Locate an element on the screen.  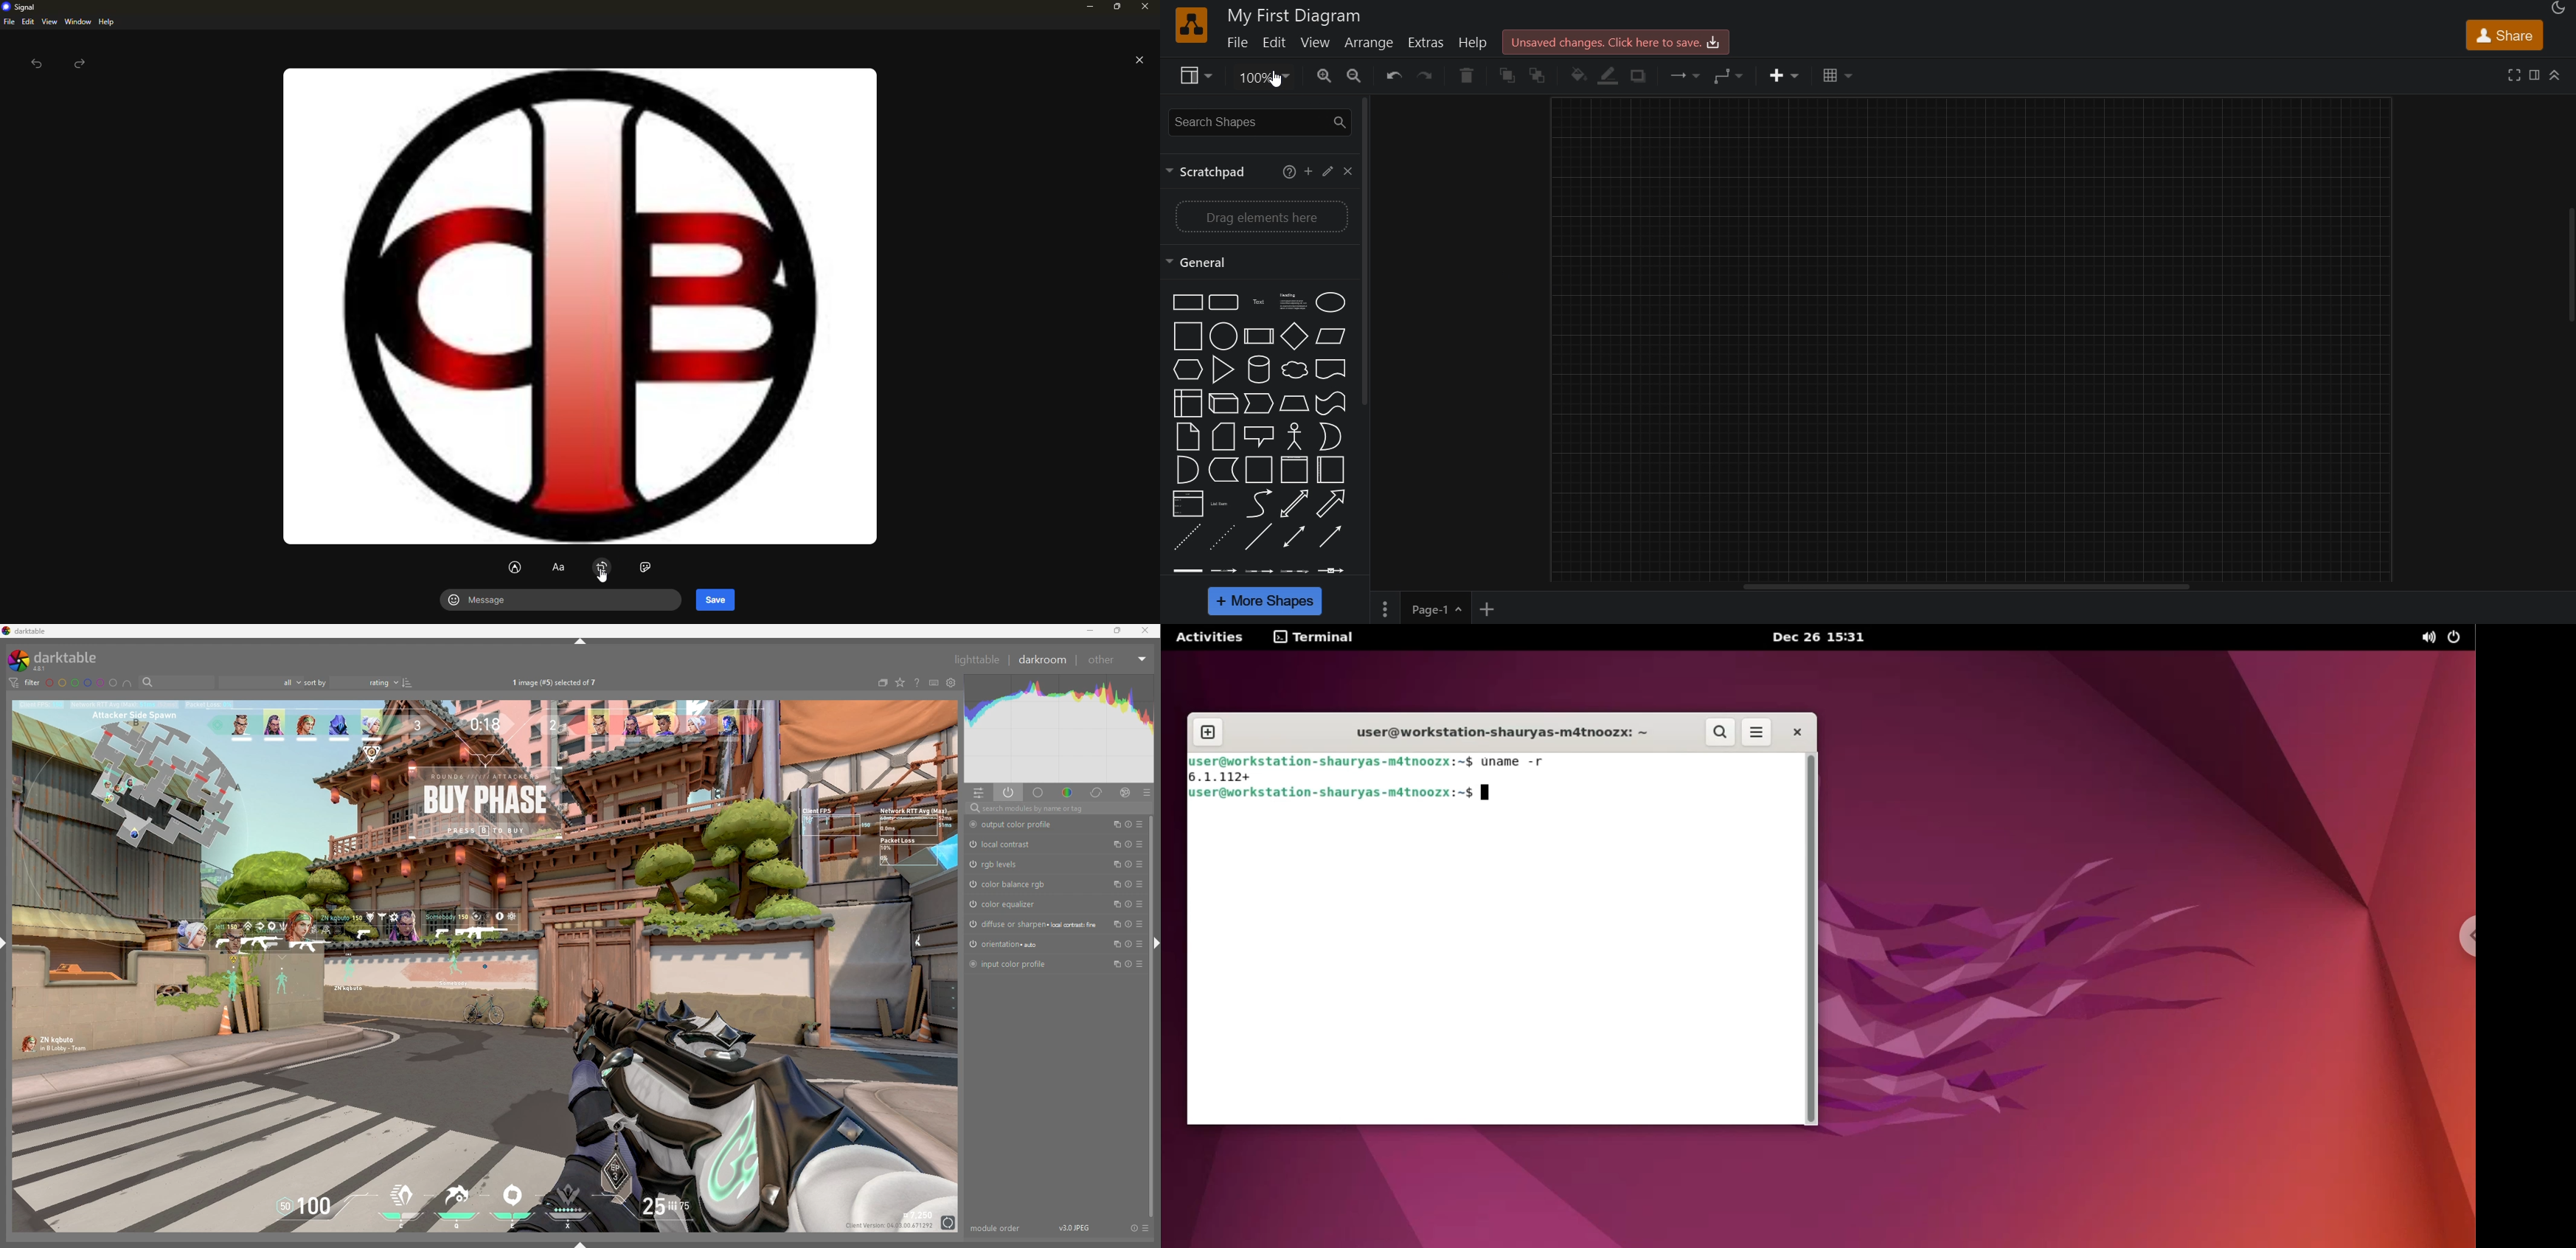
command to check kernel versio is located at coordinates (1488, 733).